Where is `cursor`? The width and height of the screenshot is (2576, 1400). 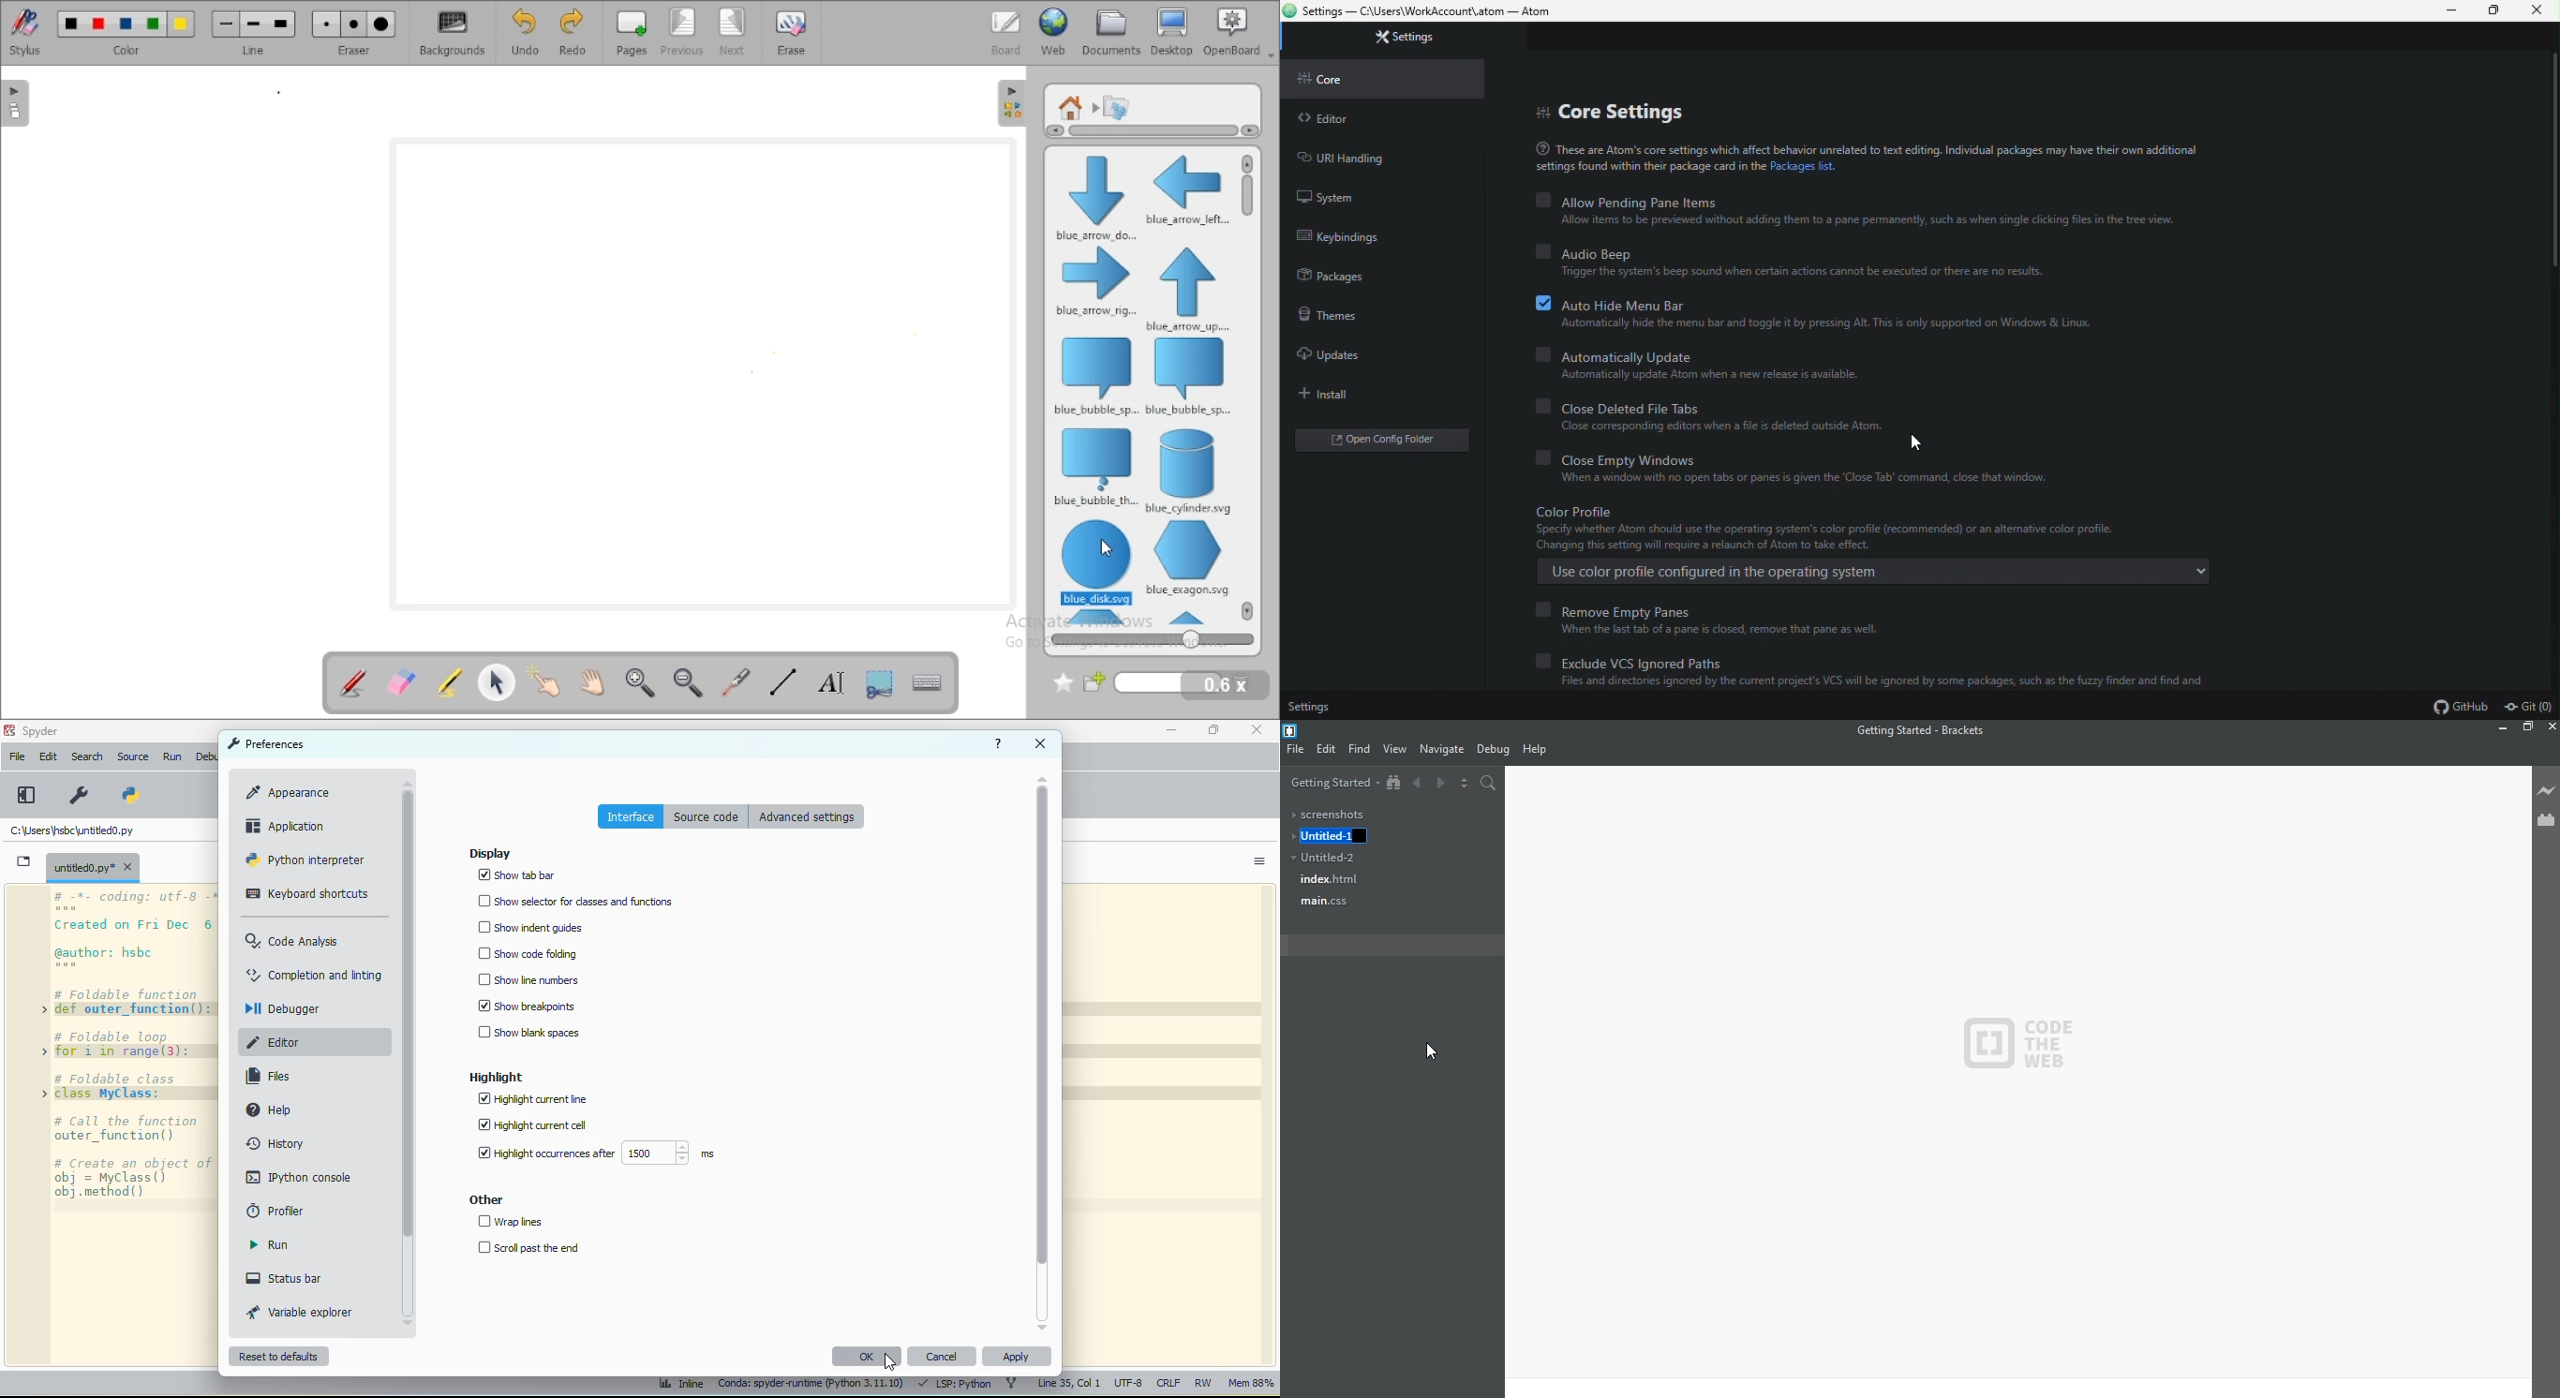
cursor is located at coordinates (1917, 443).